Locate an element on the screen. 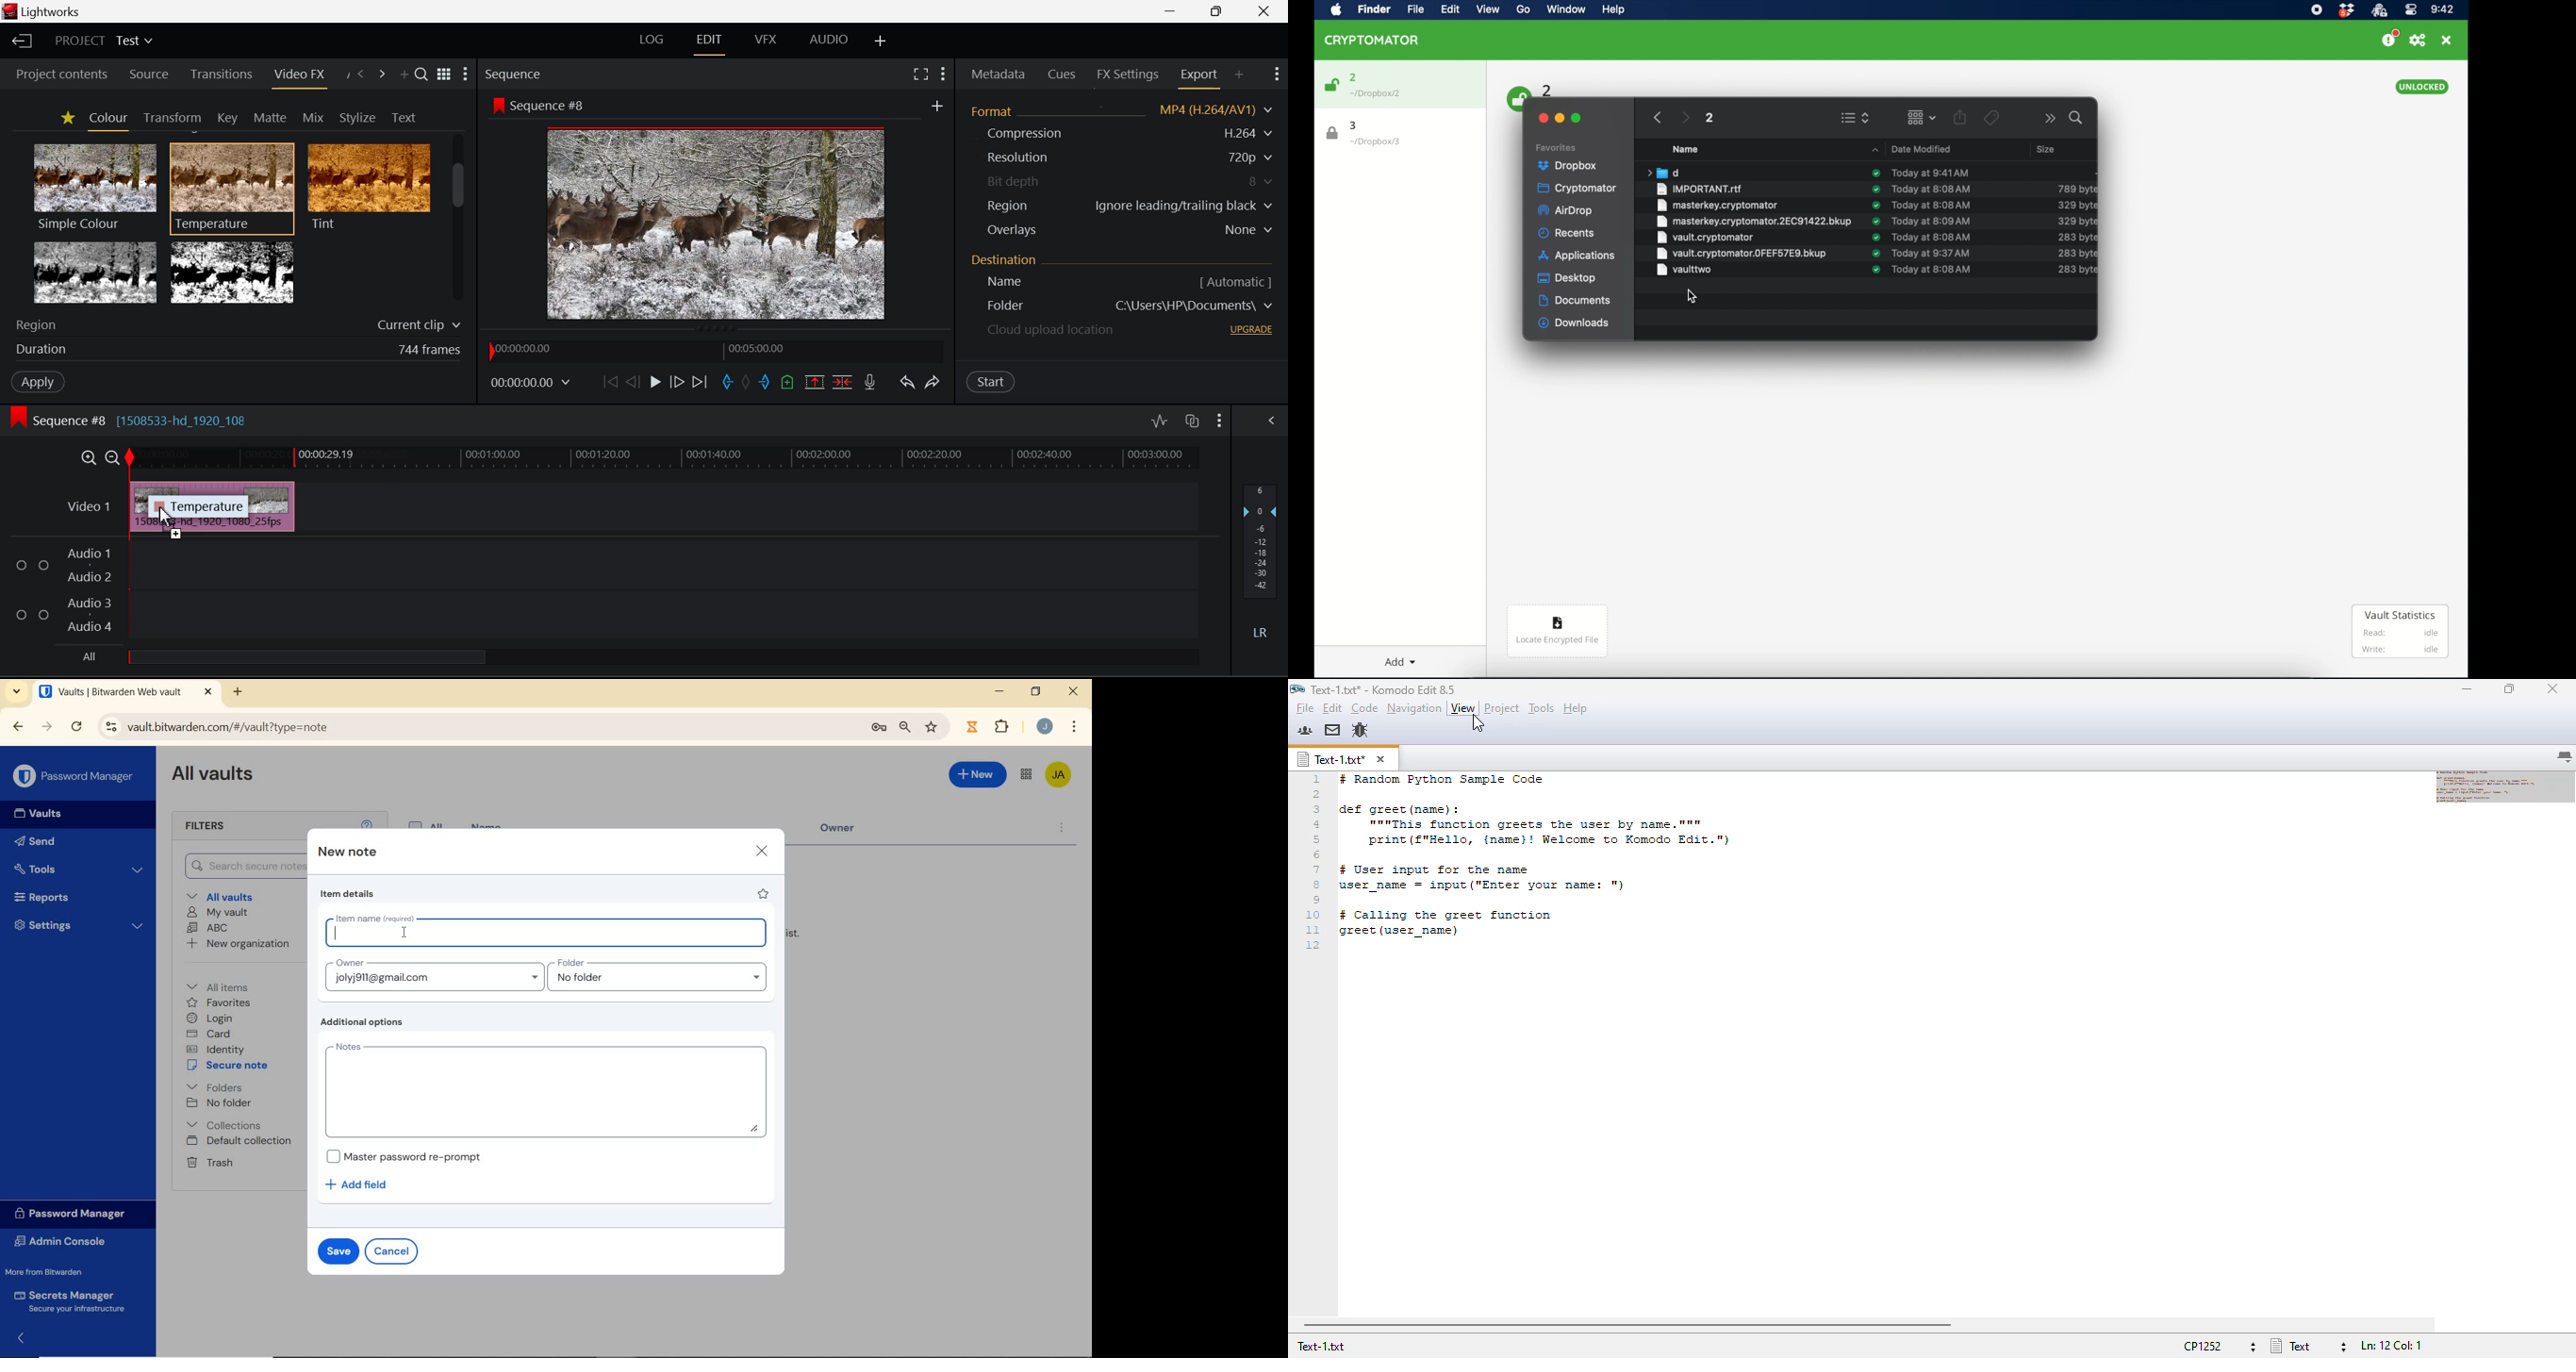 The width and height of the screenshot is (2576, 1372). Reports is located at coordinates (74, 896).